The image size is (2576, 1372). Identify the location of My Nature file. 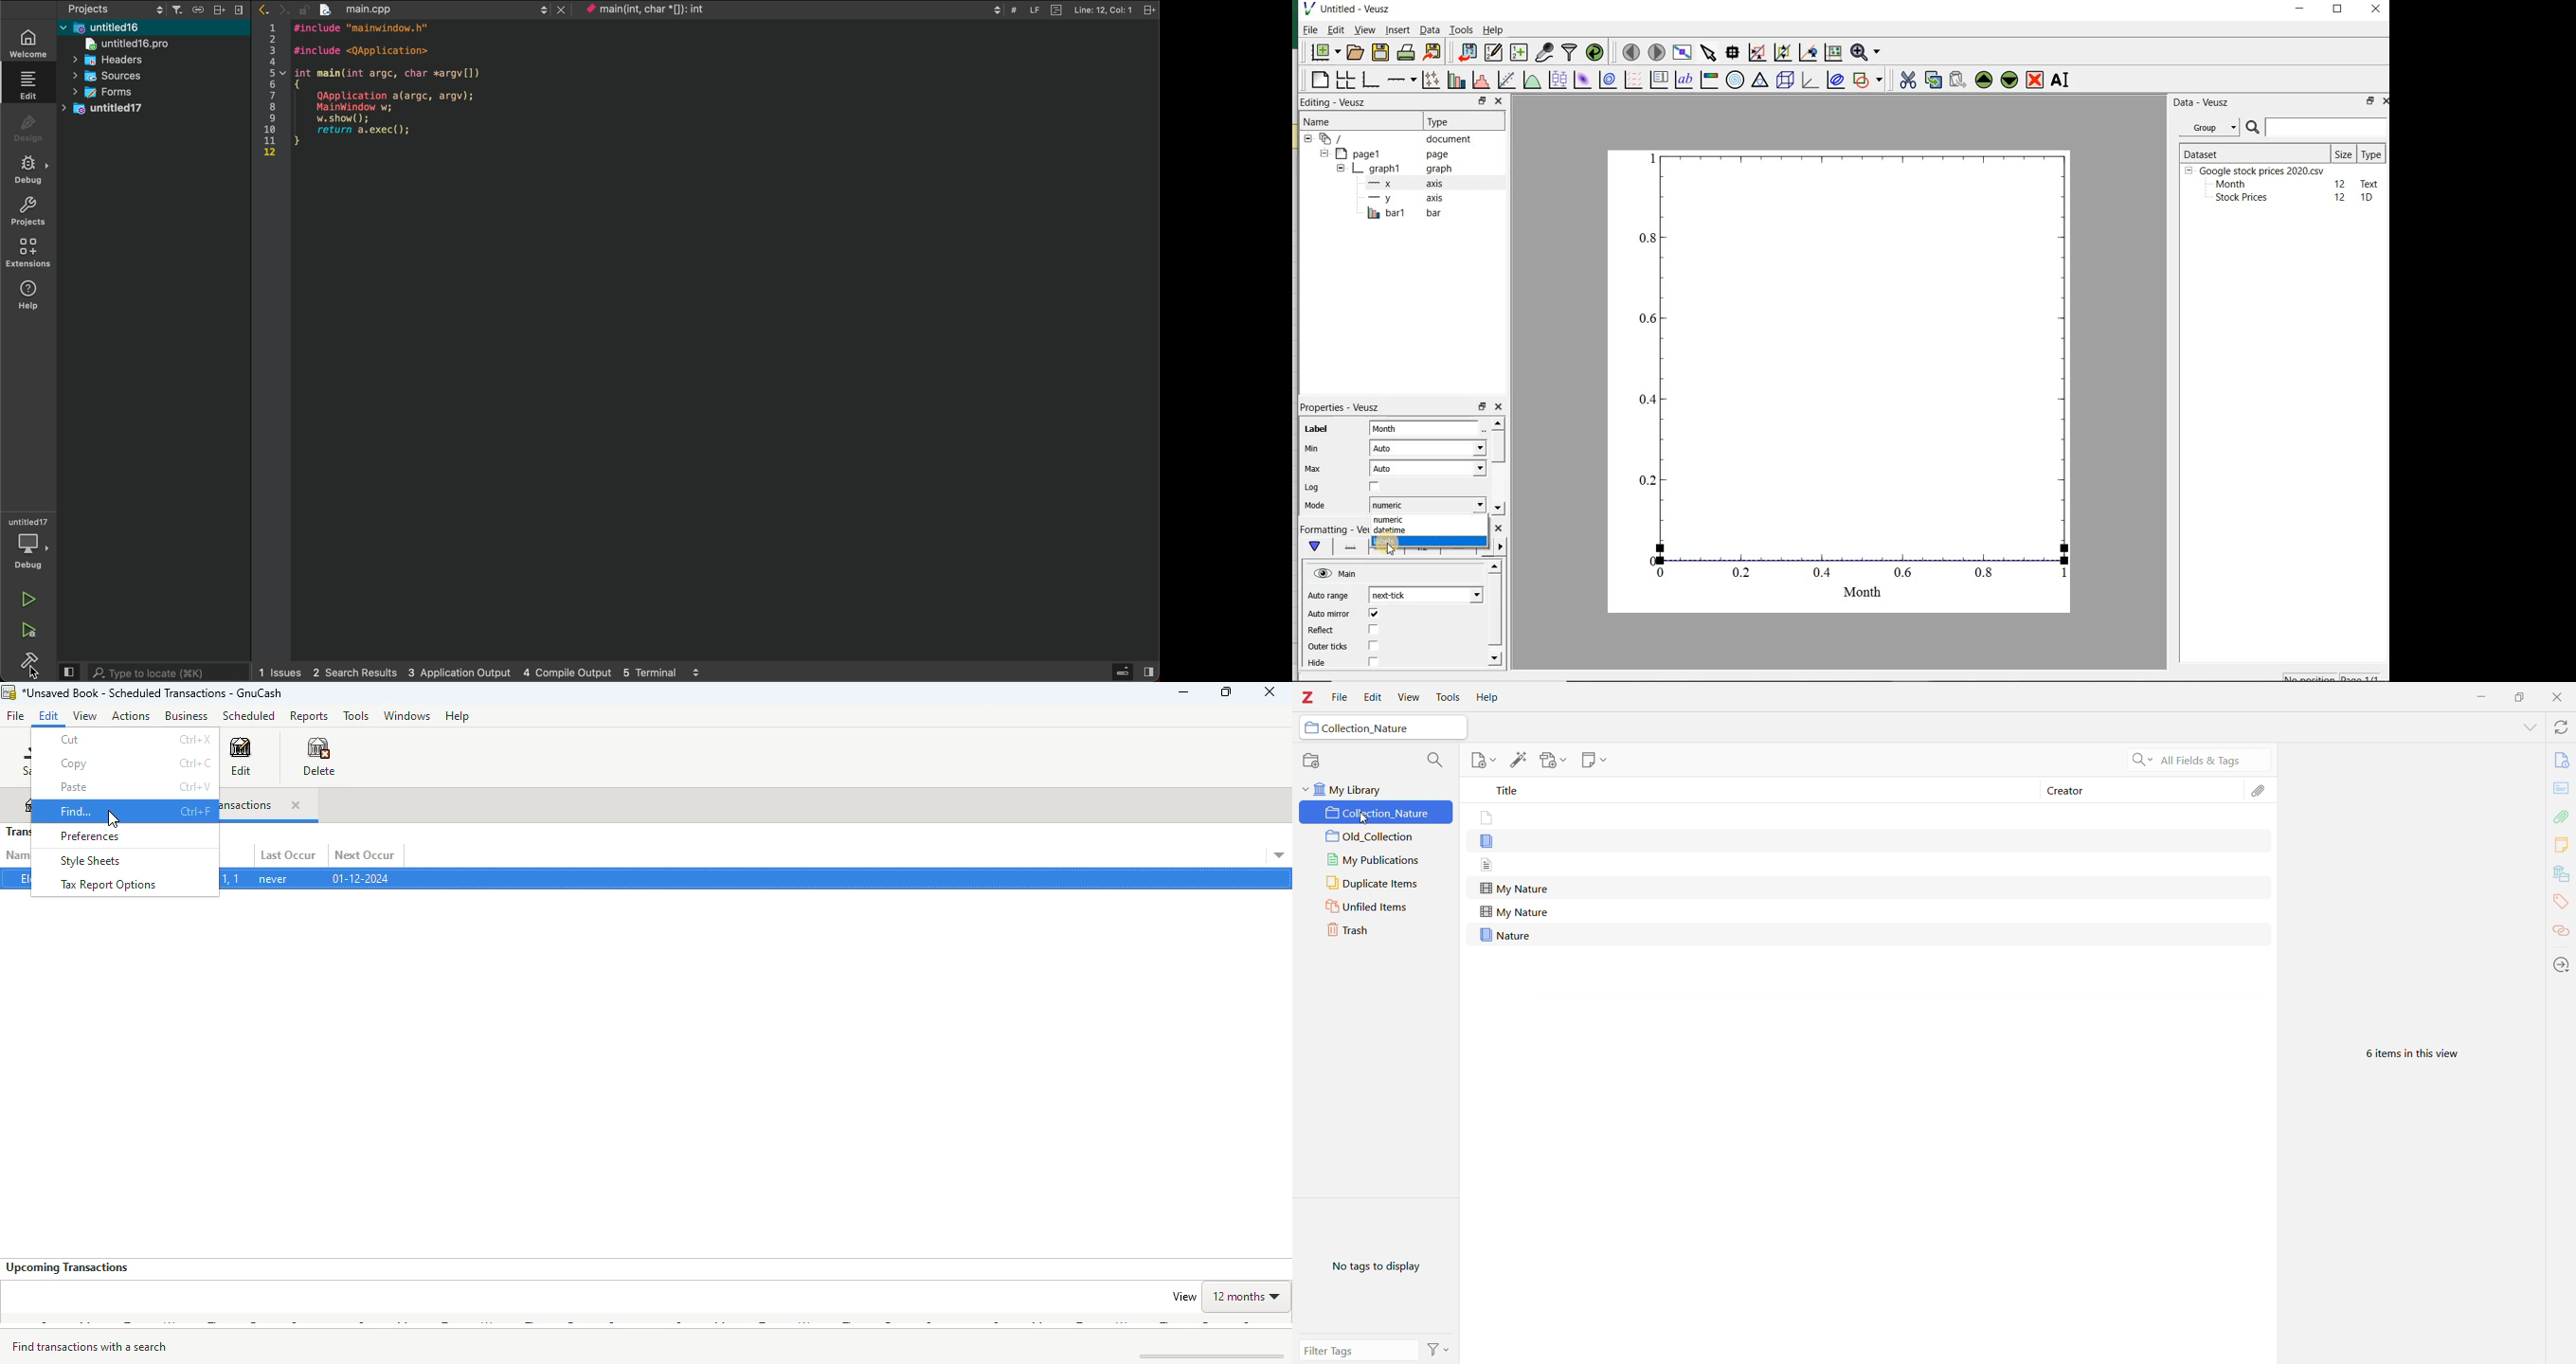
(1514, 911).